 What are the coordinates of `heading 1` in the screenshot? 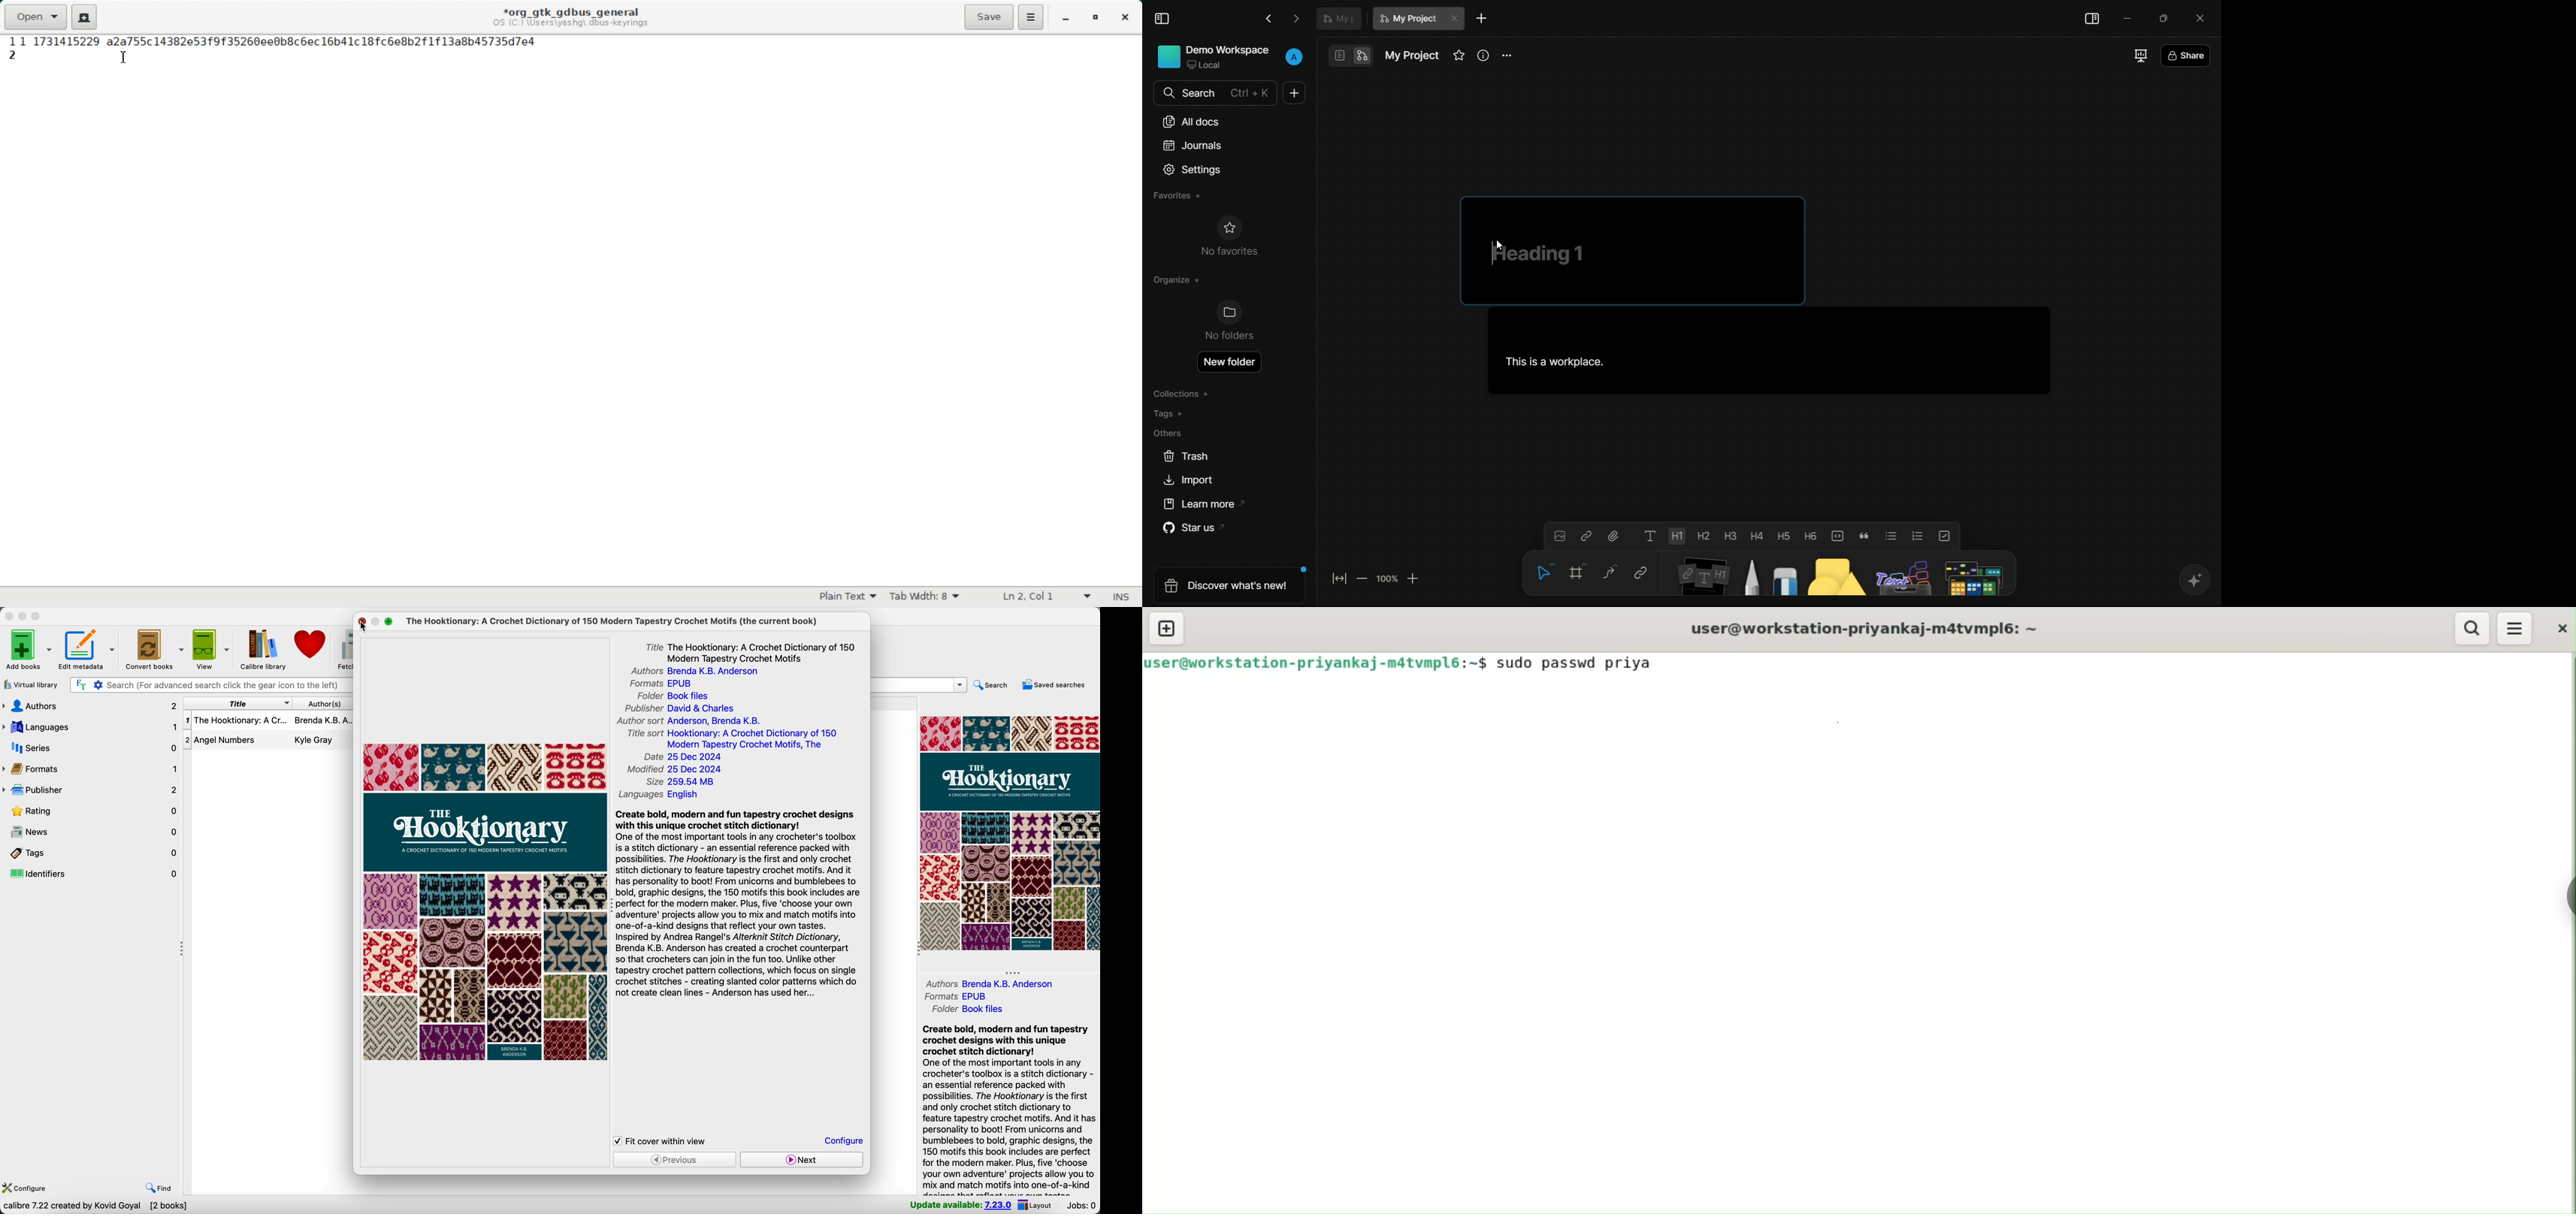 It's located at (1631, 252).